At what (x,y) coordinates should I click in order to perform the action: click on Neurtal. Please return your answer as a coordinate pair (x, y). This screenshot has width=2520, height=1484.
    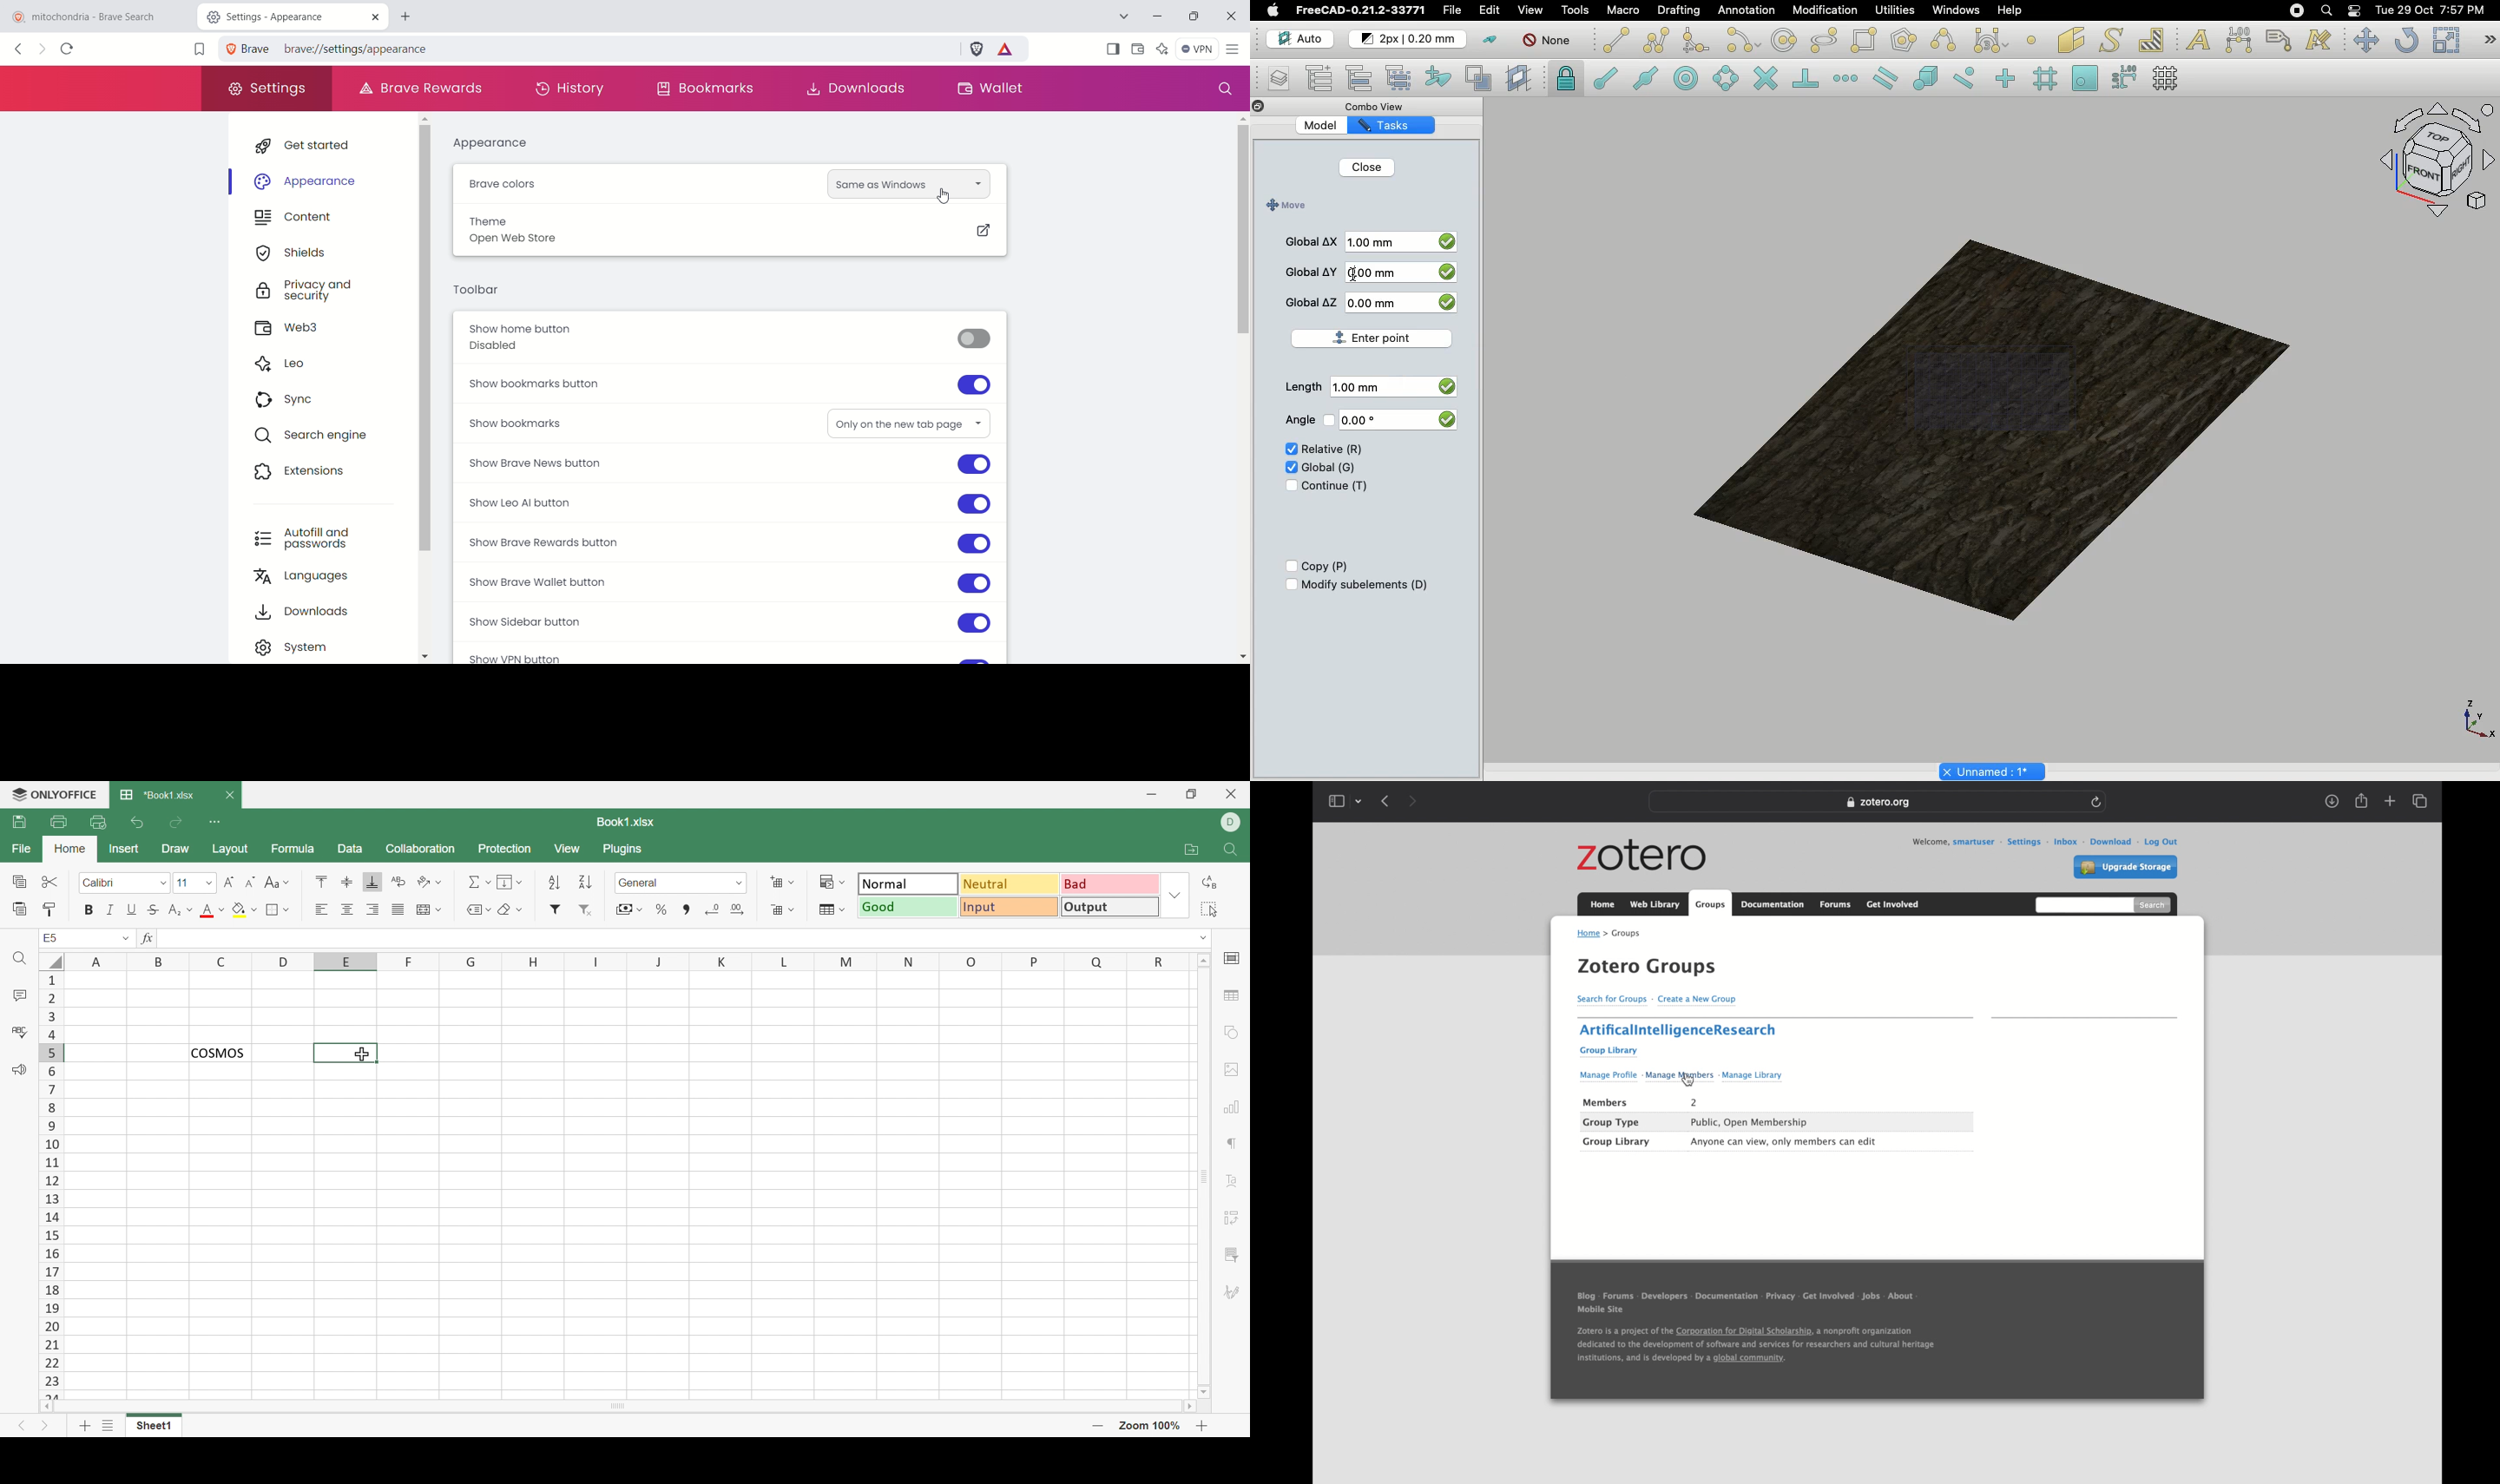
    Looking at the image, I should click on (1010, 885).